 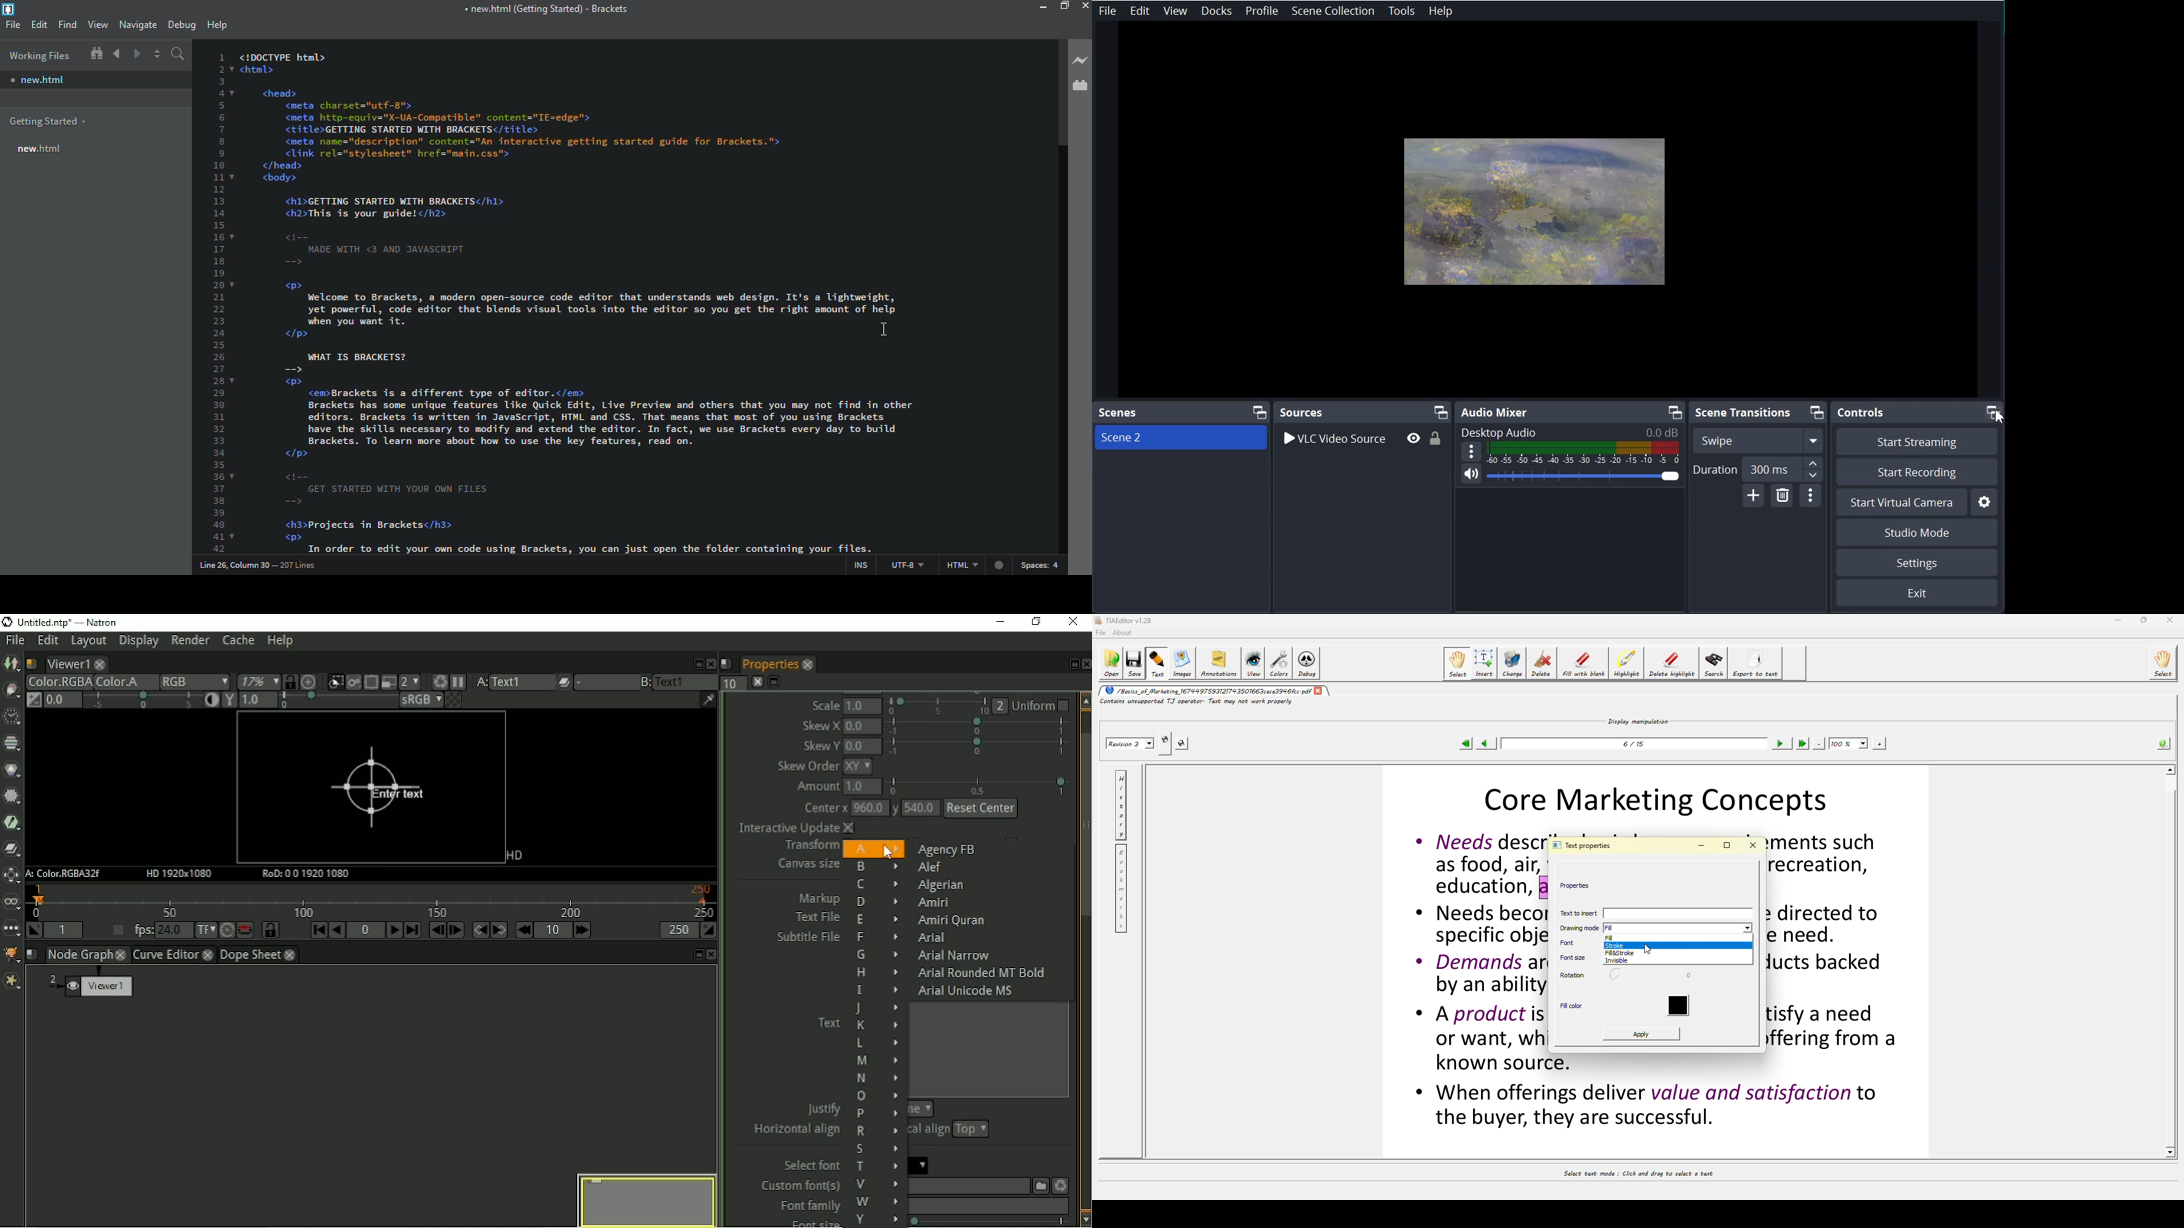 What do you see at coordinates (66, 23) in the screenshot?
I see `find` at bounding box center [66, 23].